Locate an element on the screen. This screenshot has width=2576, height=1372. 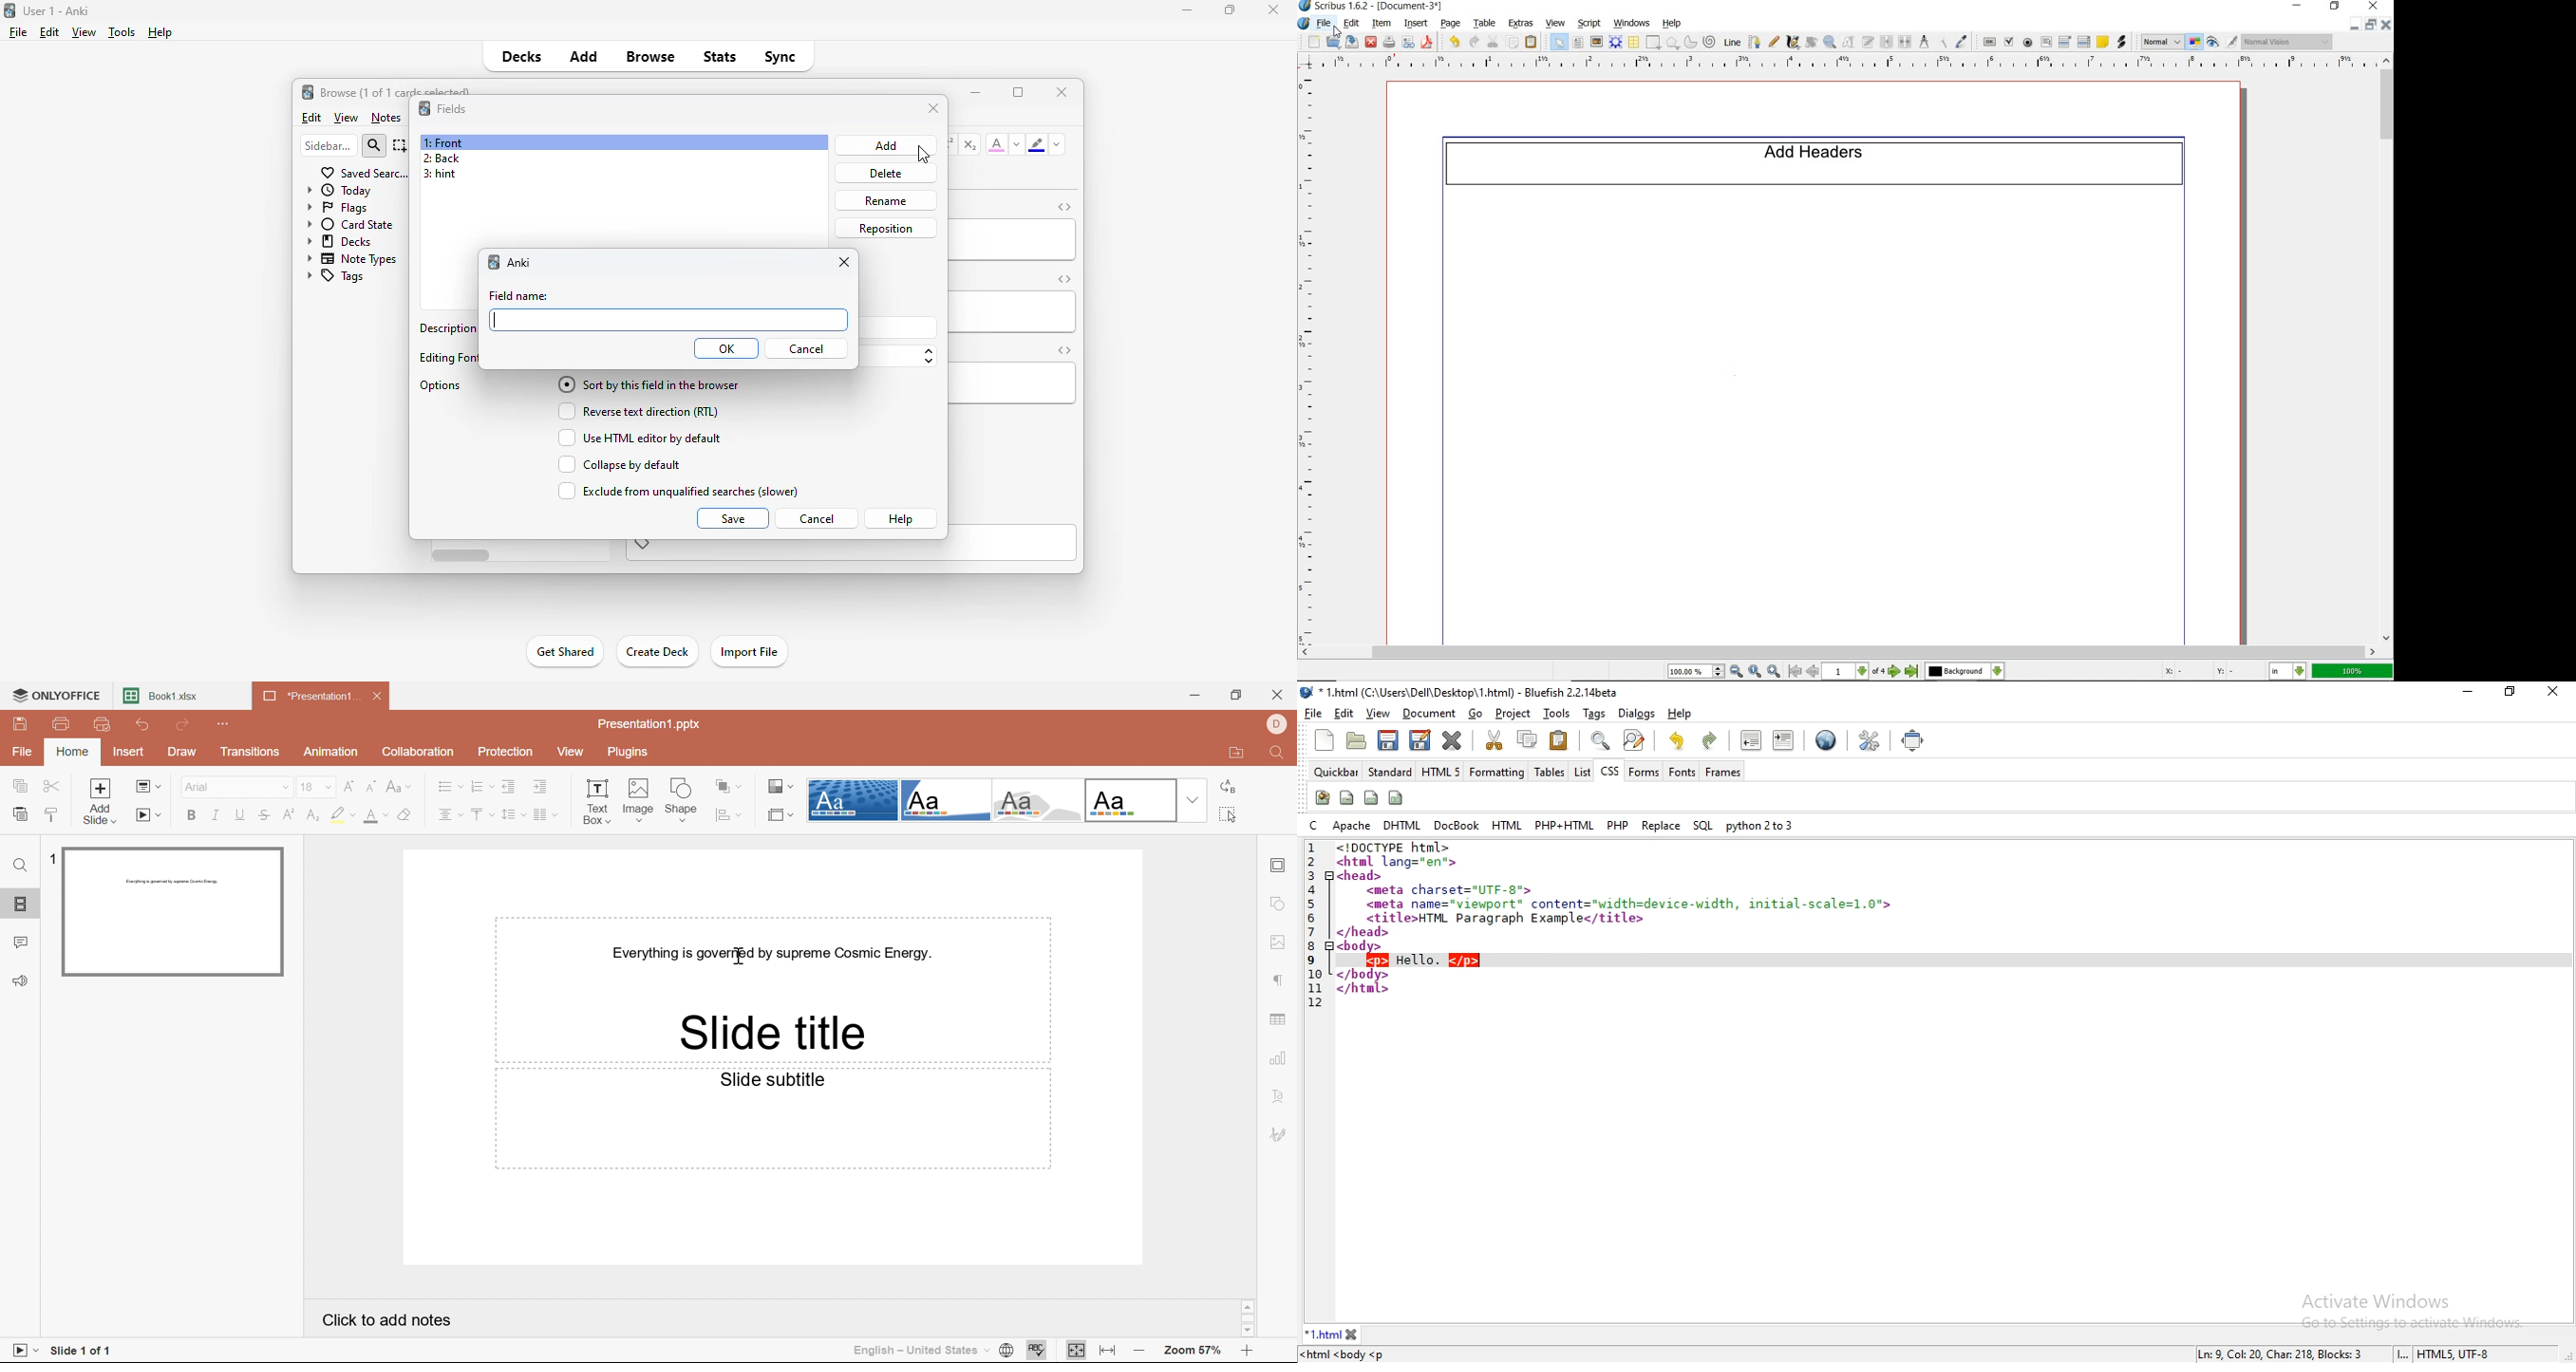
paste is located at coordinates (21, 813).